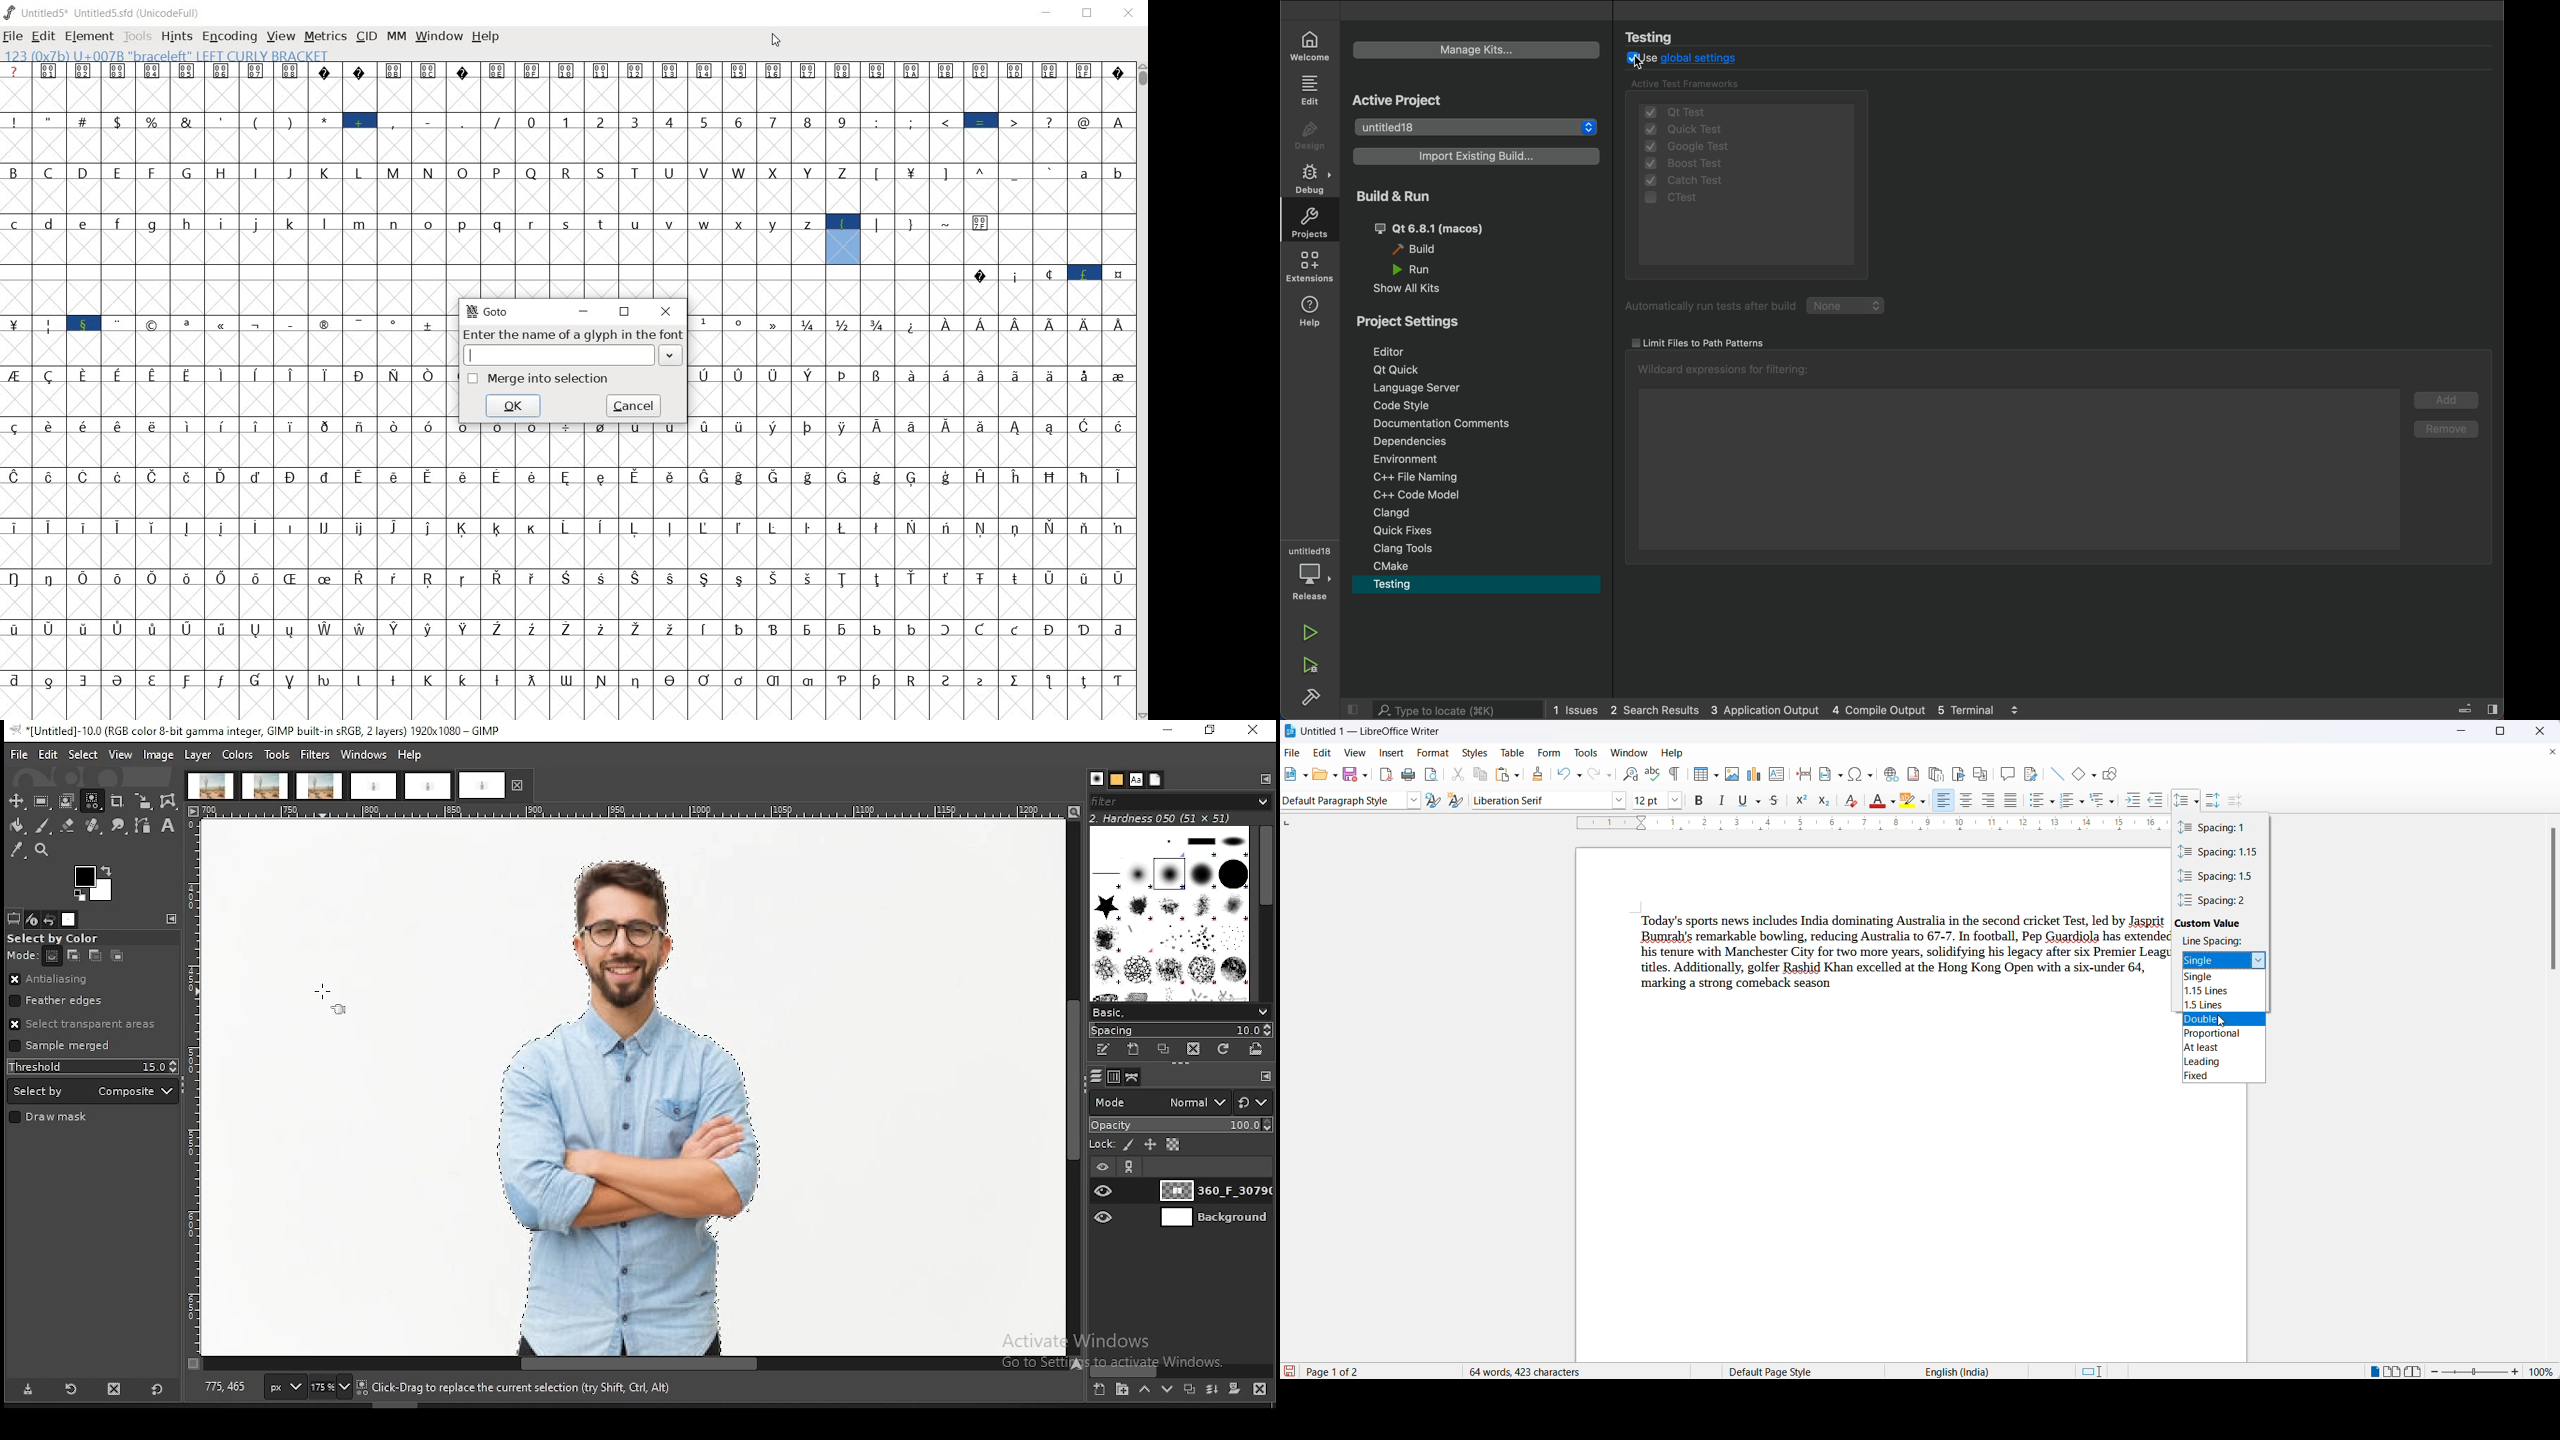 This screenshot has width=2576, height=1456. I want to click on spacing value 1.5, so click(2219, 876).